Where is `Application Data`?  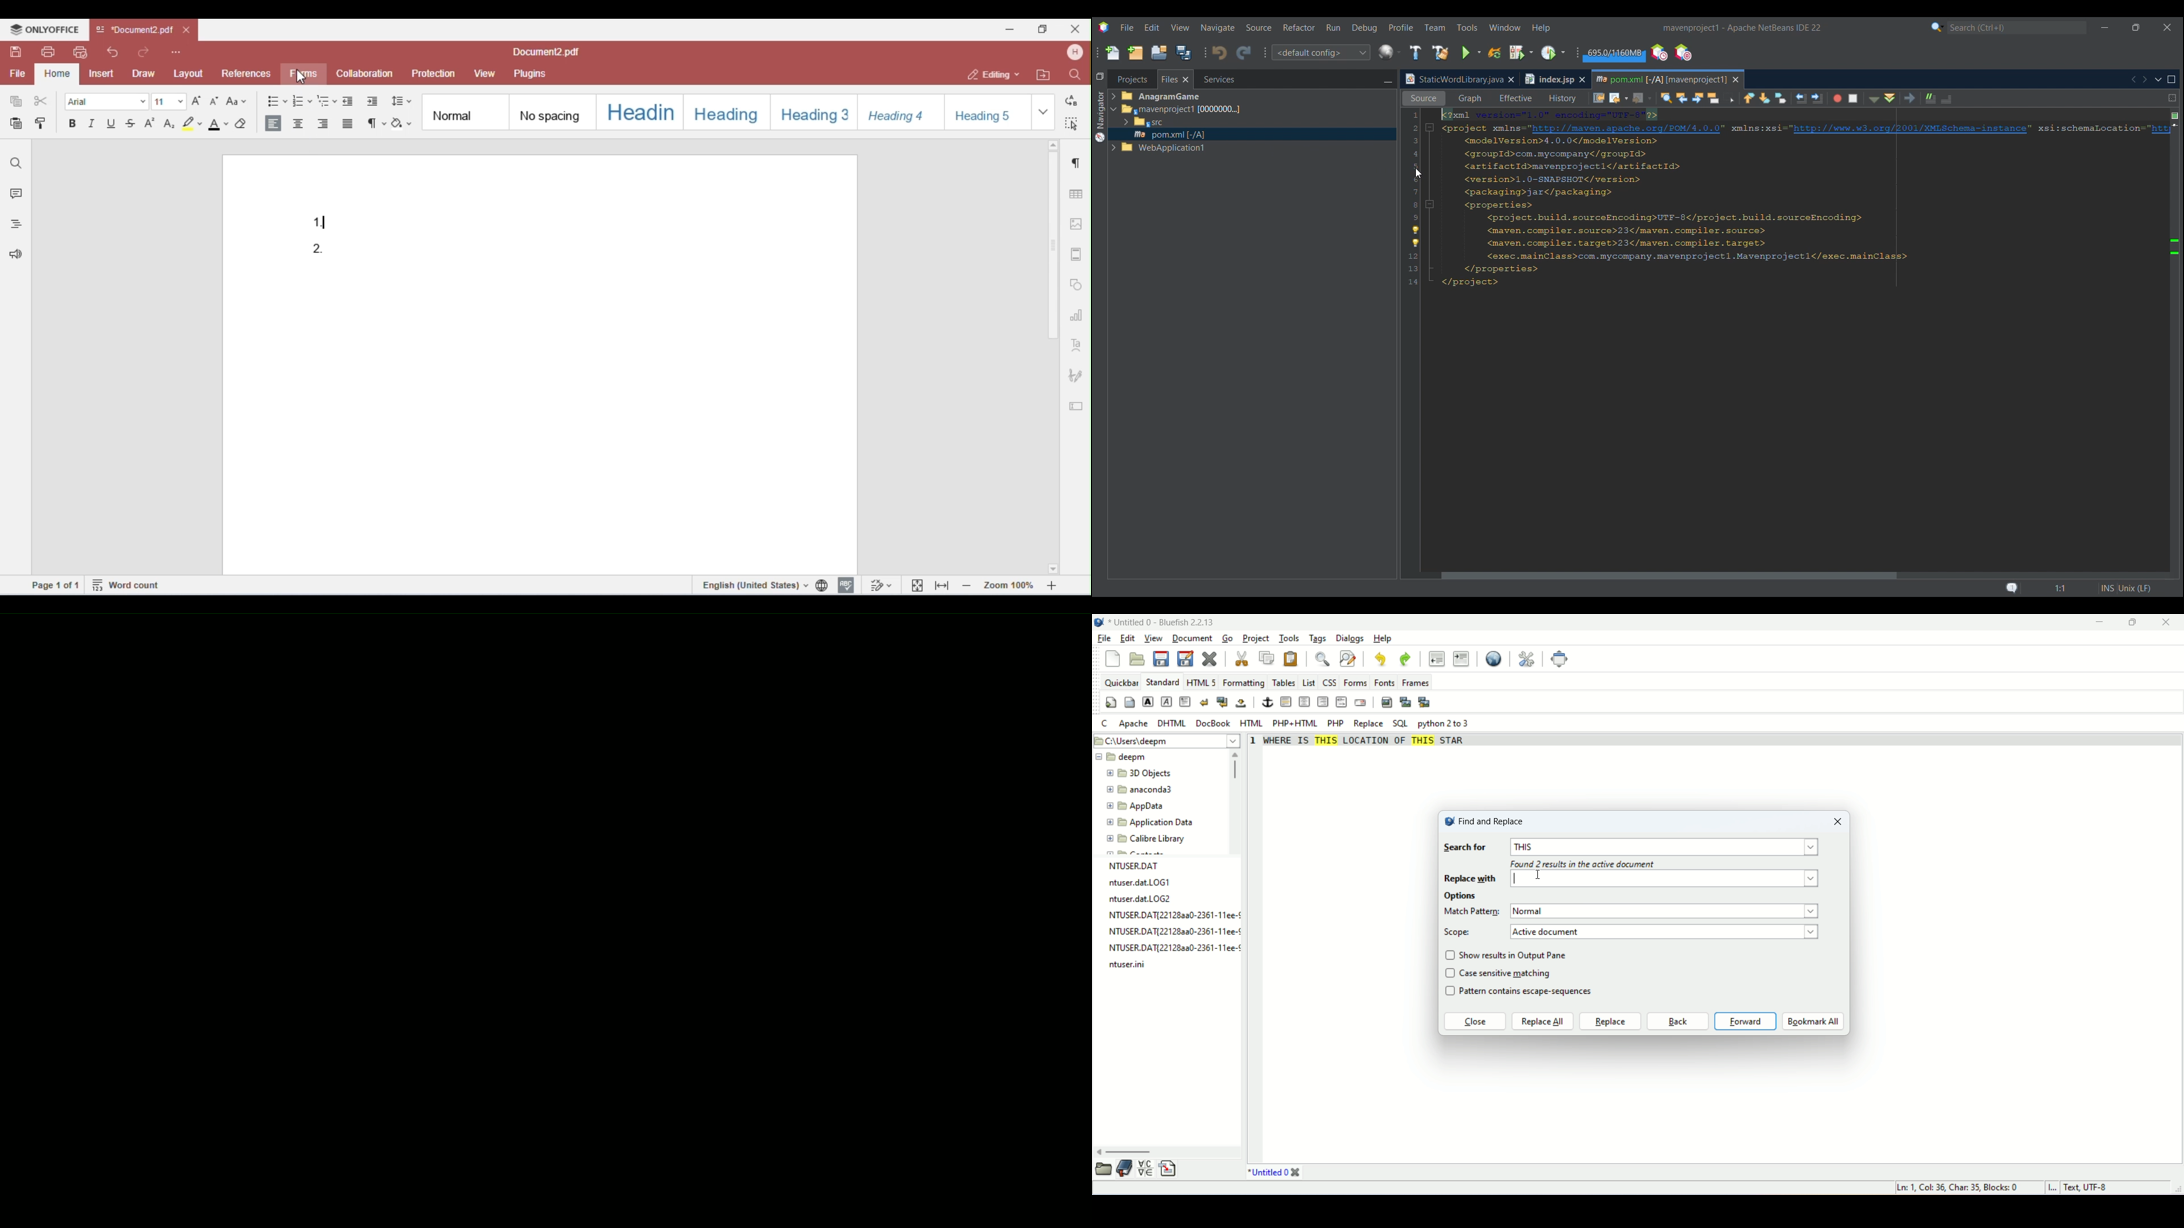
Application Data is located at coordinates (1149, 823).